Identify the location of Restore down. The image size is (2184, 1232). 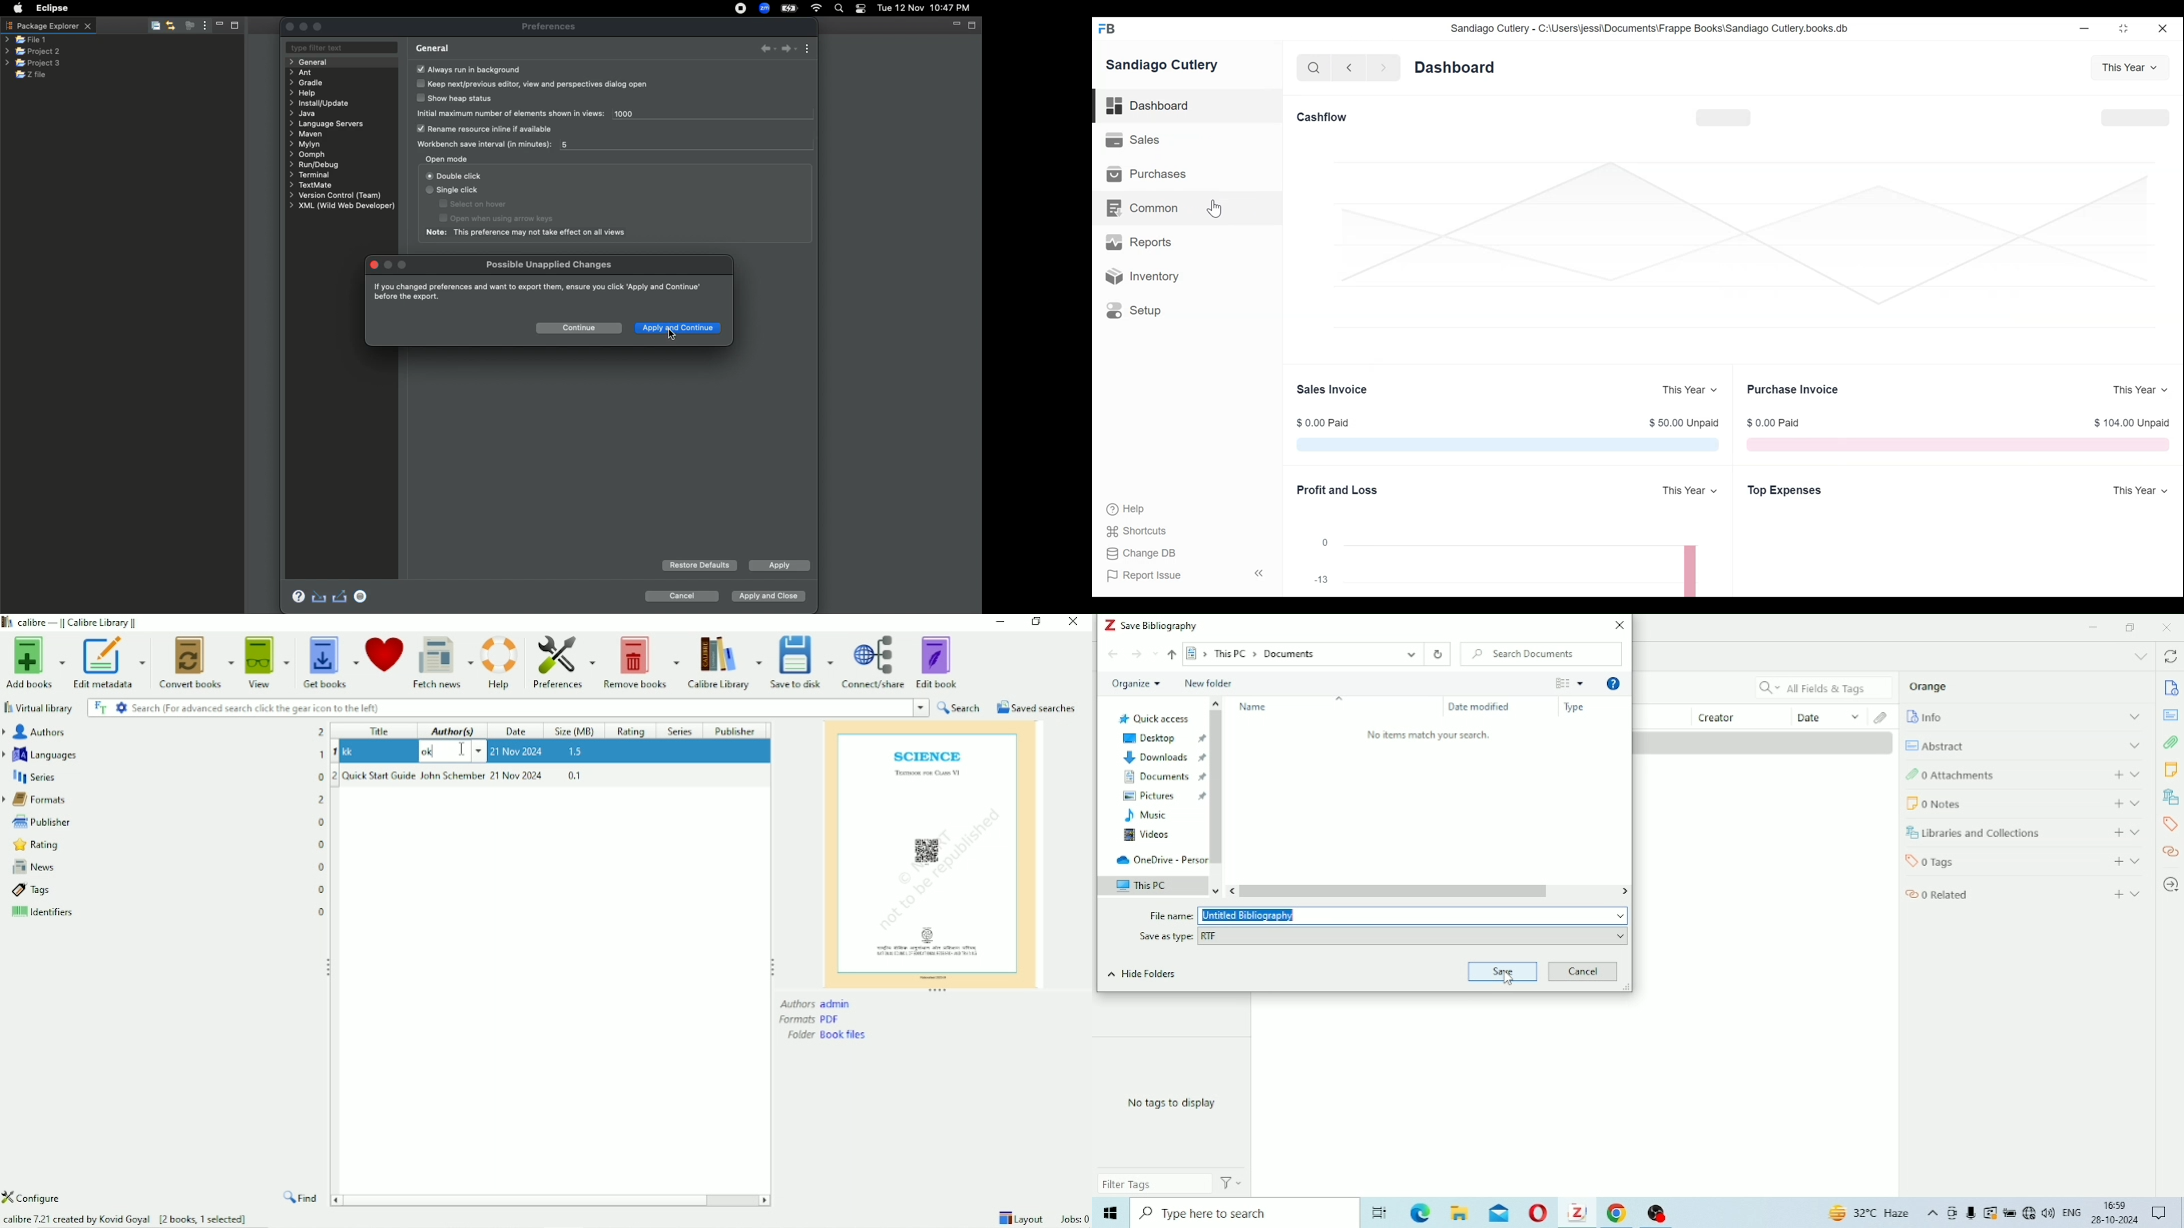
(2132, 628).